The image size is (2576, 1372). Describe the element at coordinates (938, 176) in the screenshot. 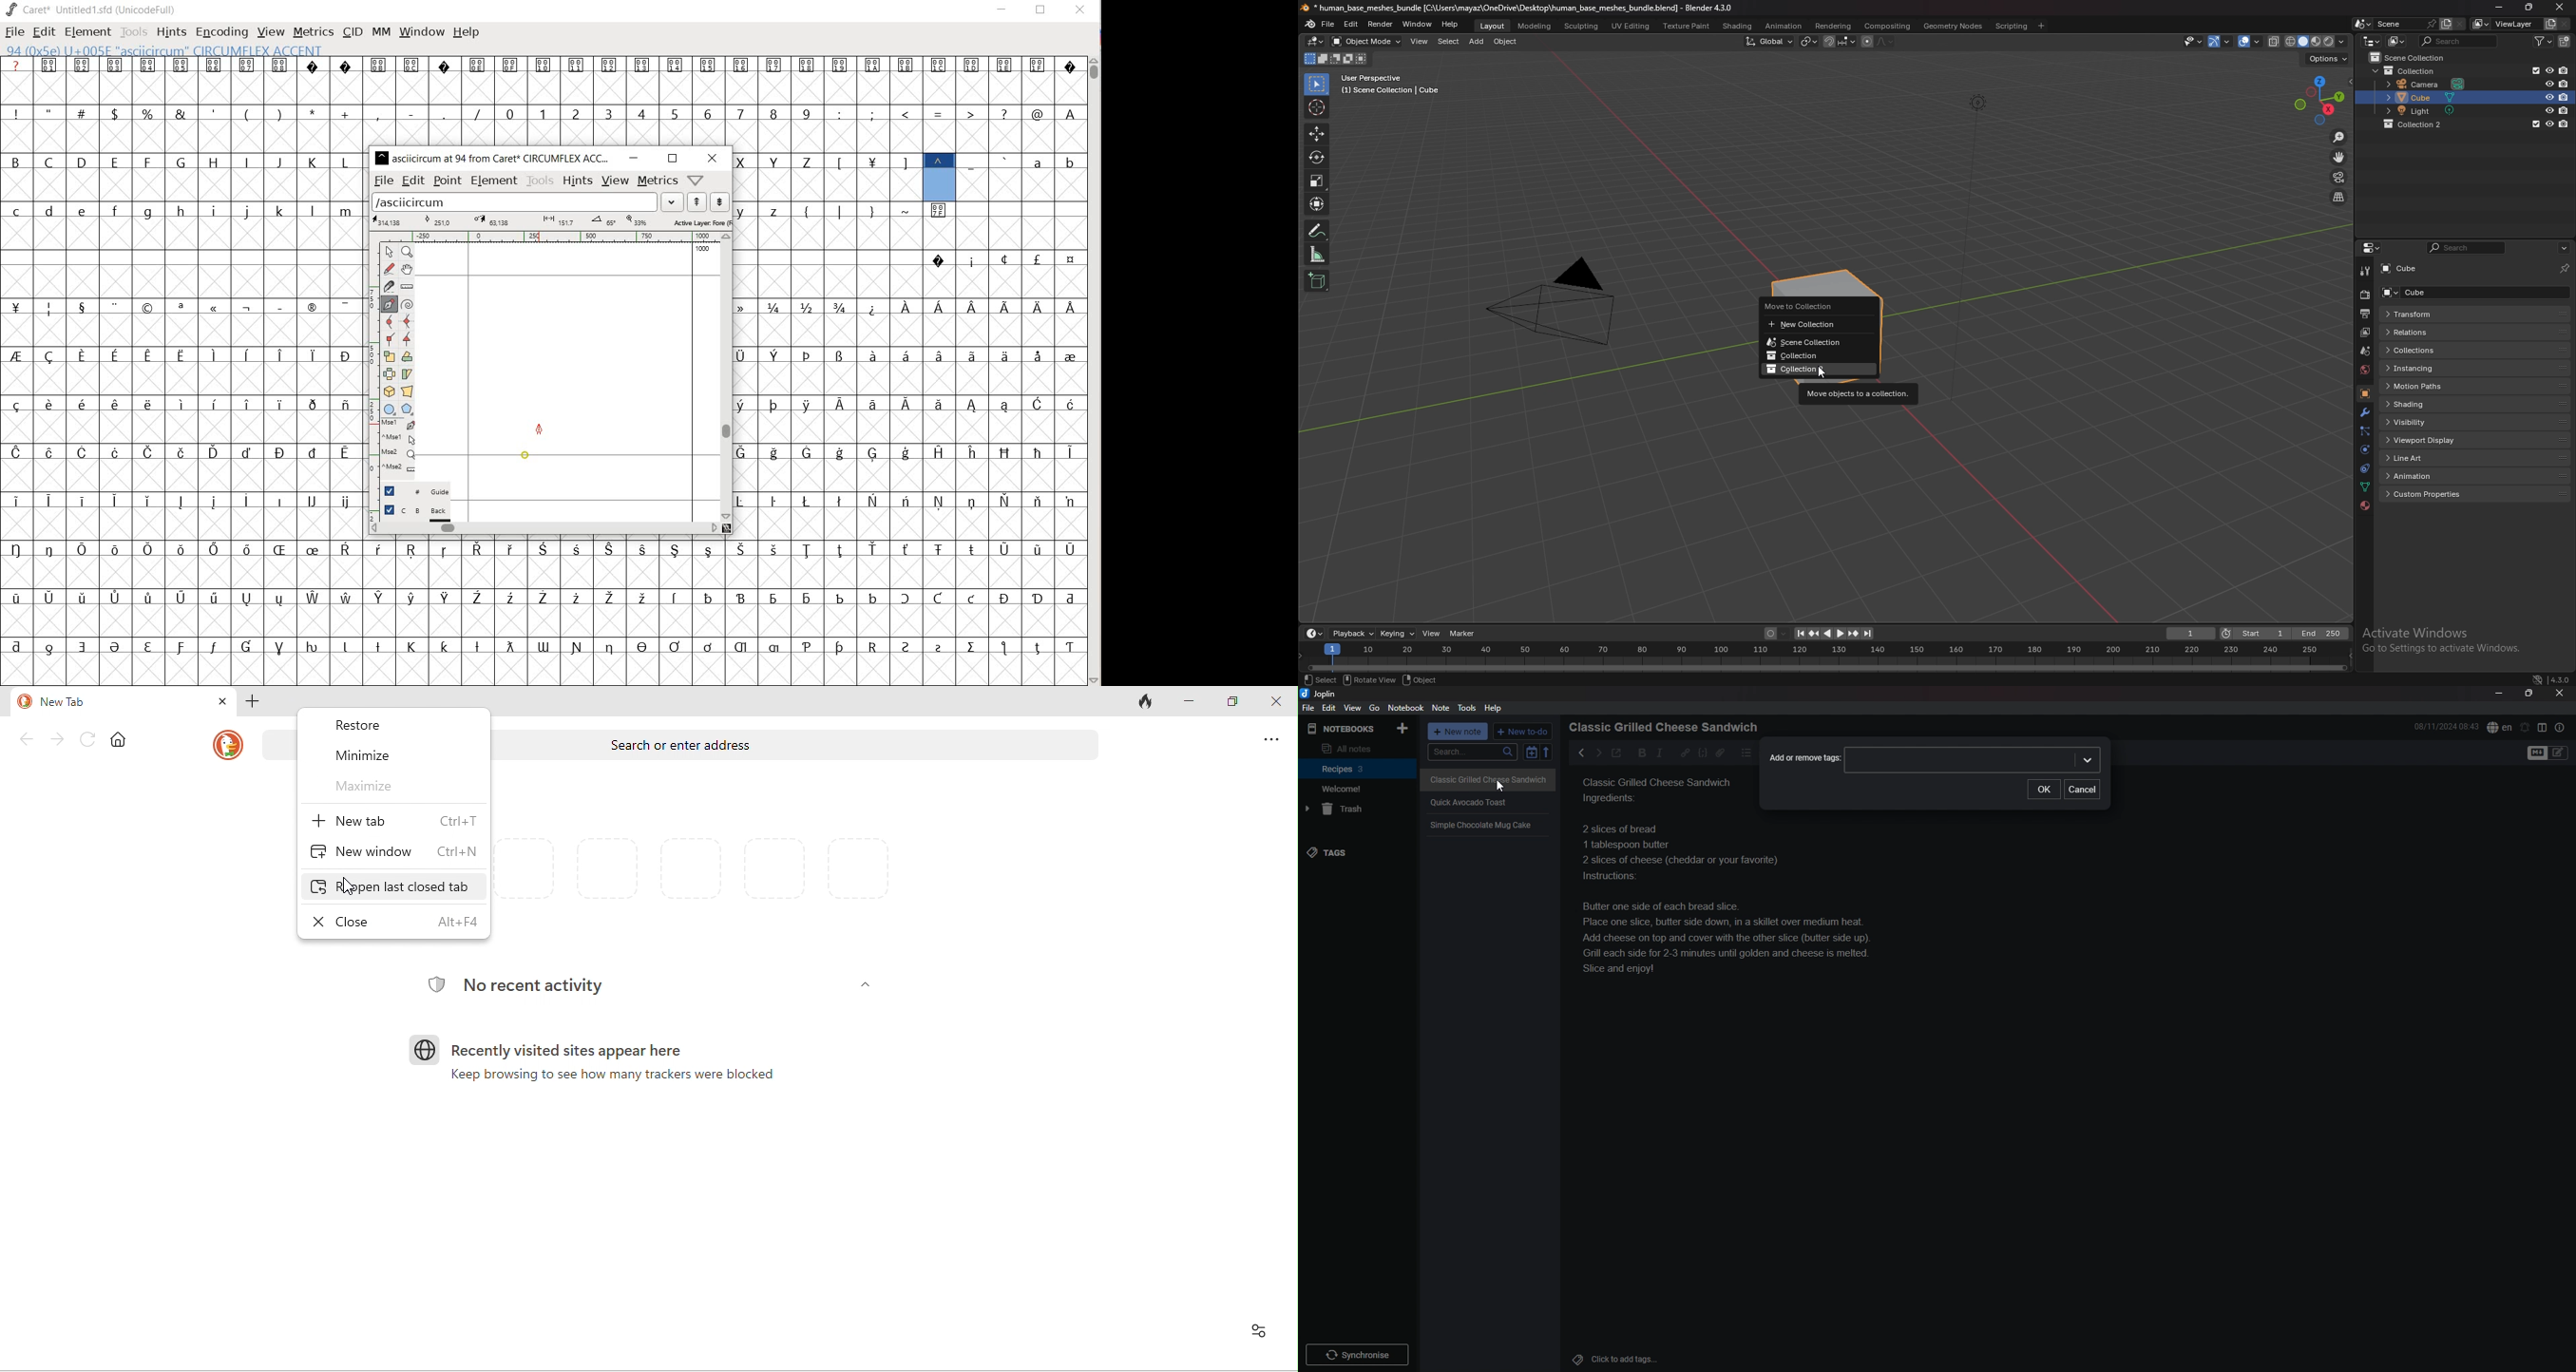

I see `94 0xSe U+00SE "asciicircum" CIRCUMFLEX ACCENT` at that location.